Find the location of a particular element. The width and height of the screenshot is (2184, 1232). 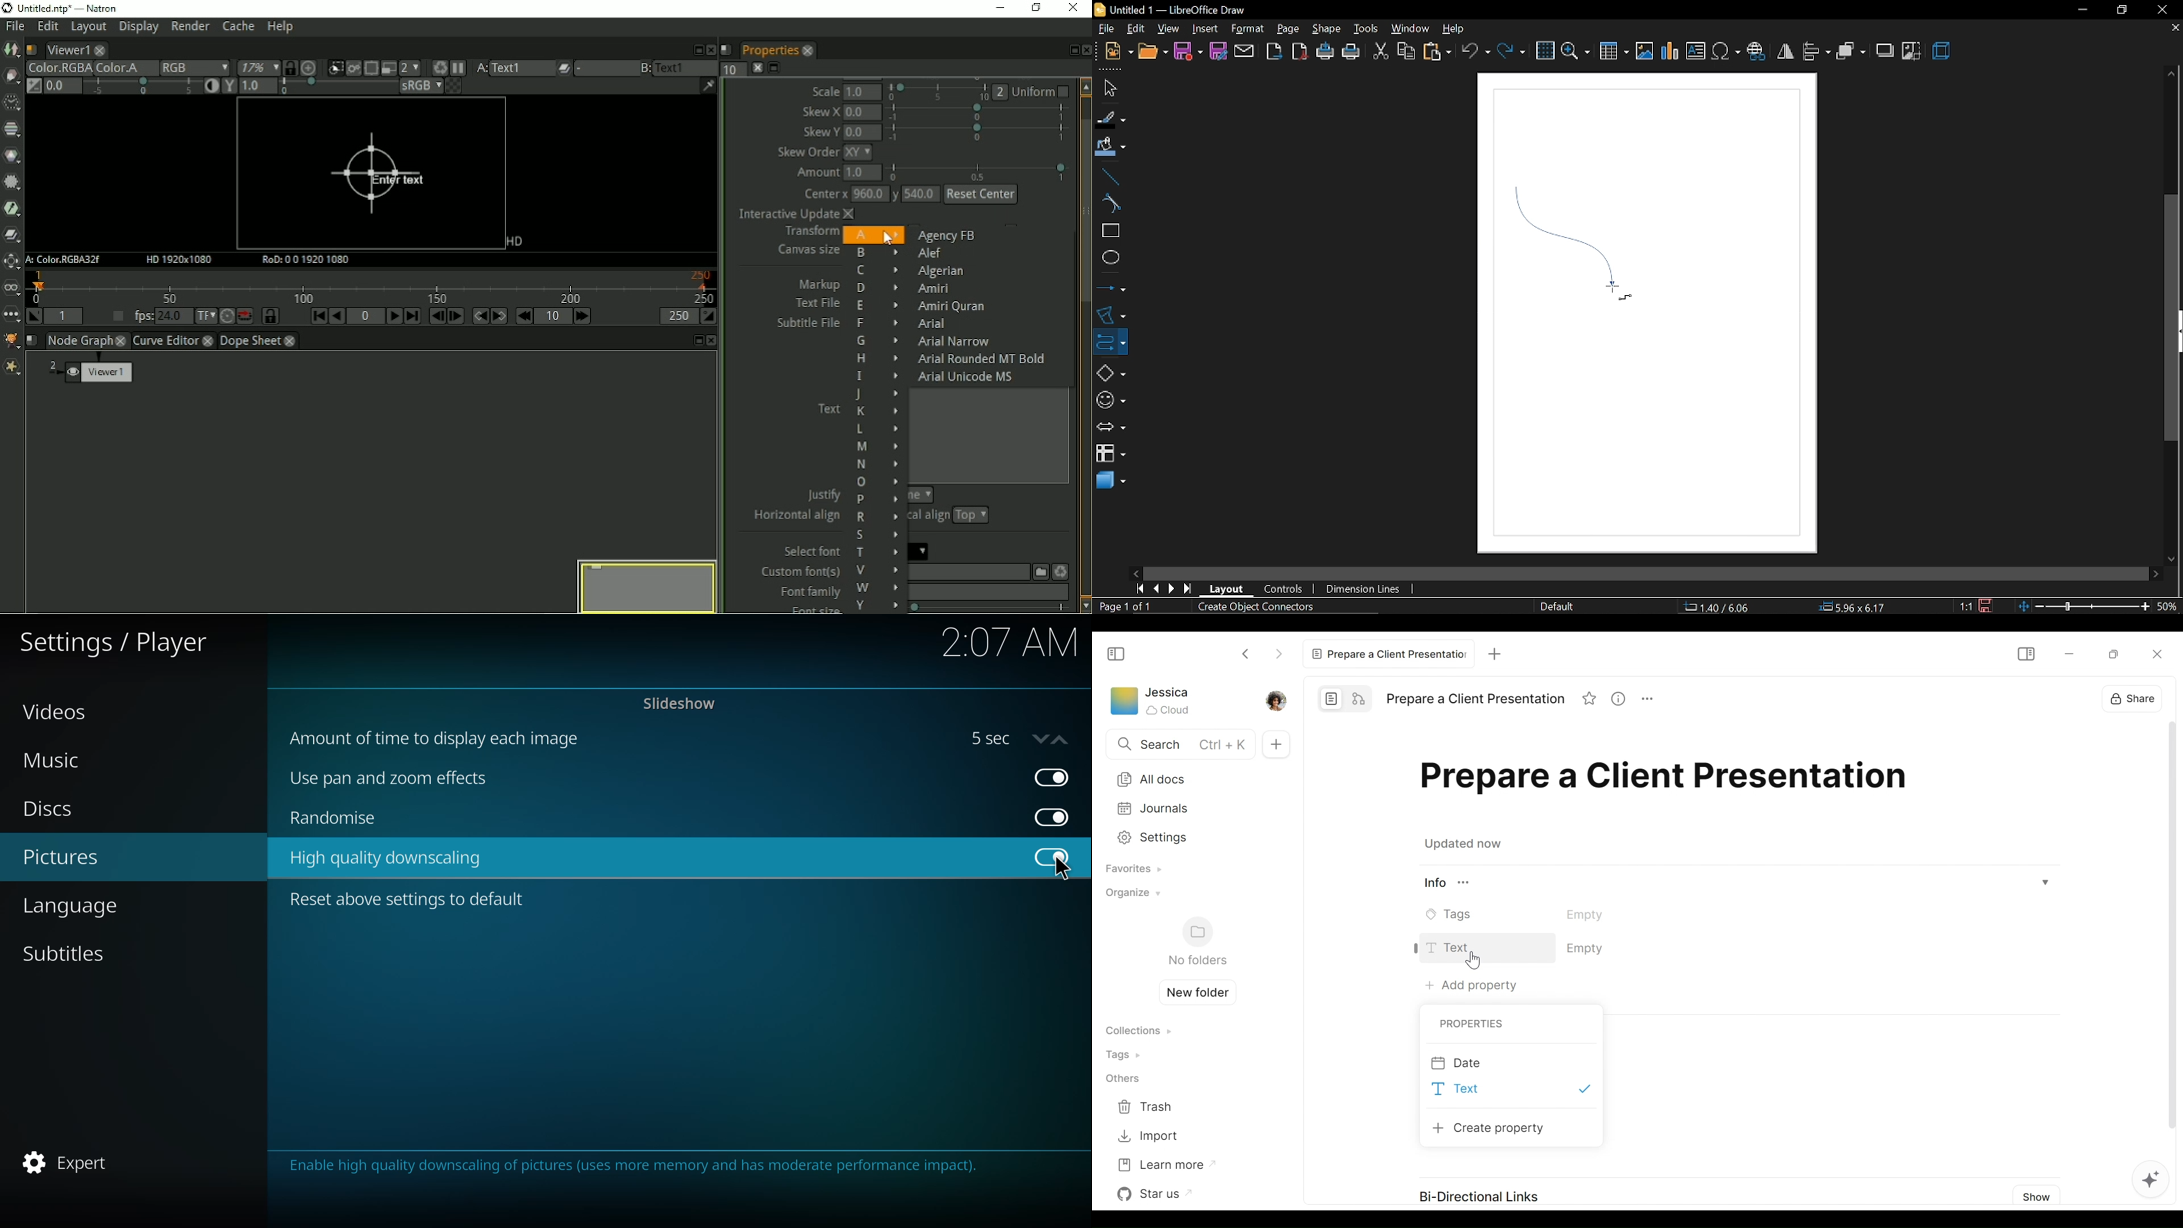

Settings is located at coordinates (1187, 836).